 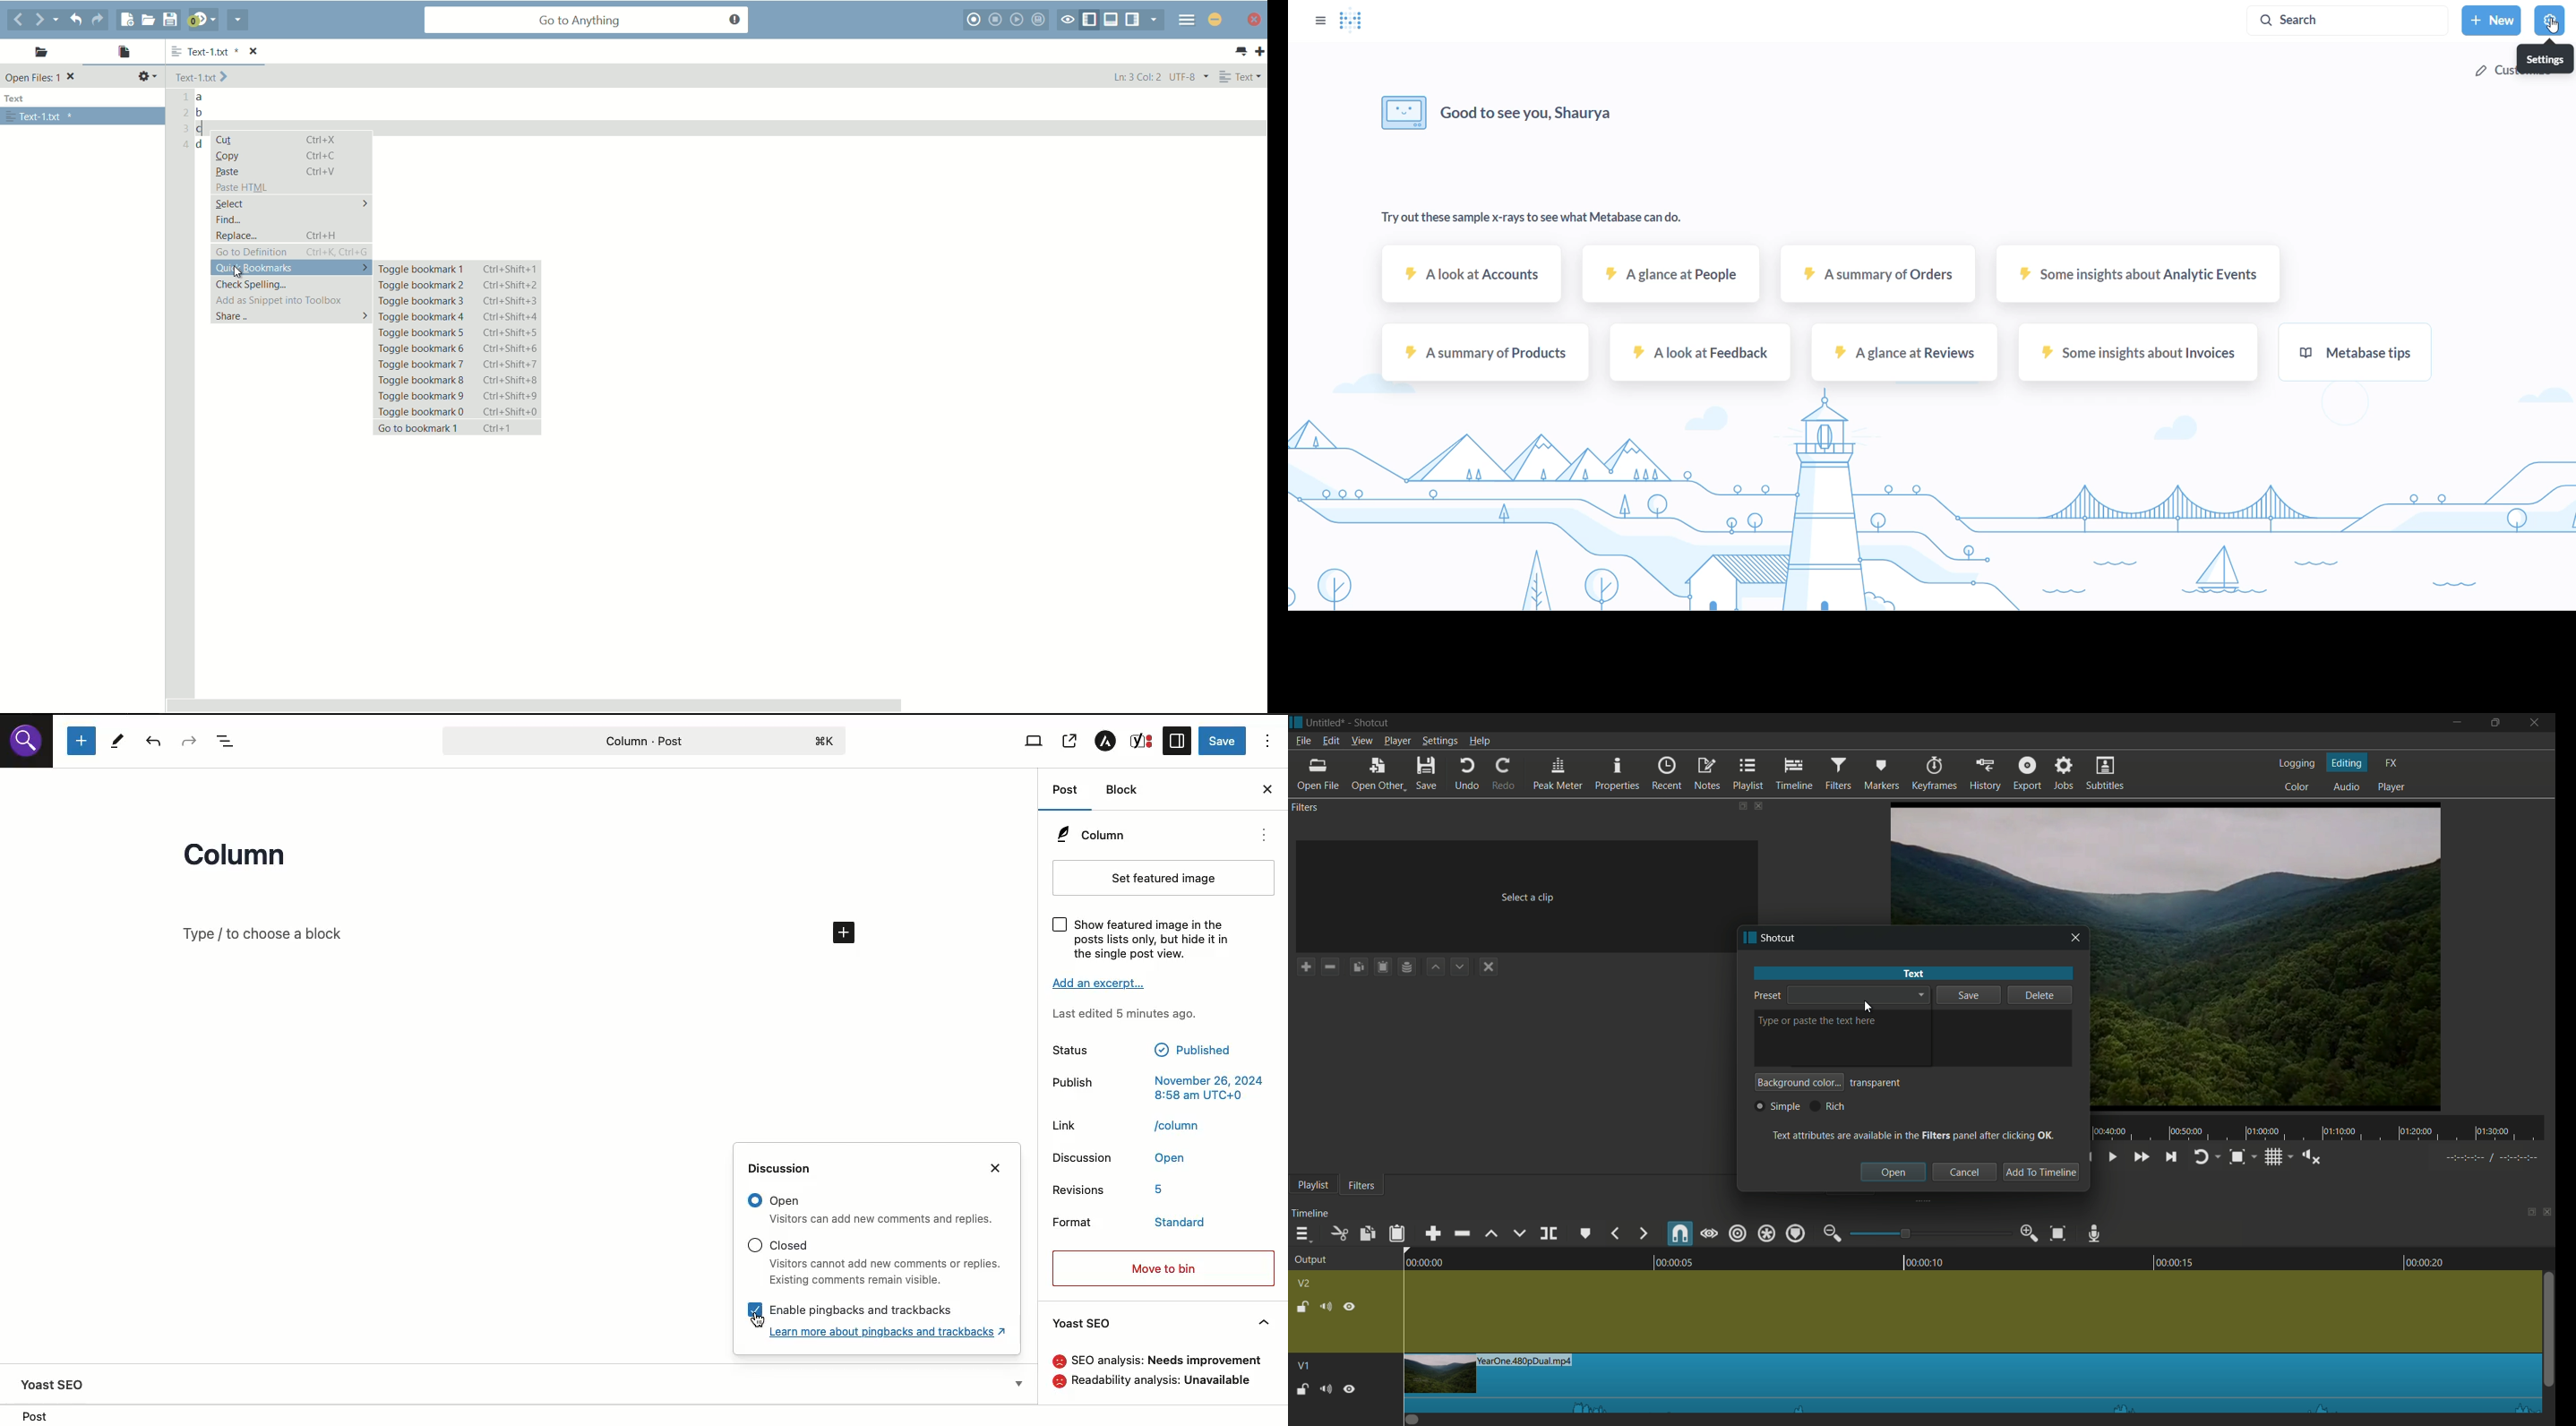 I want to click on quick bookmarks, so click(x=290, y=268).